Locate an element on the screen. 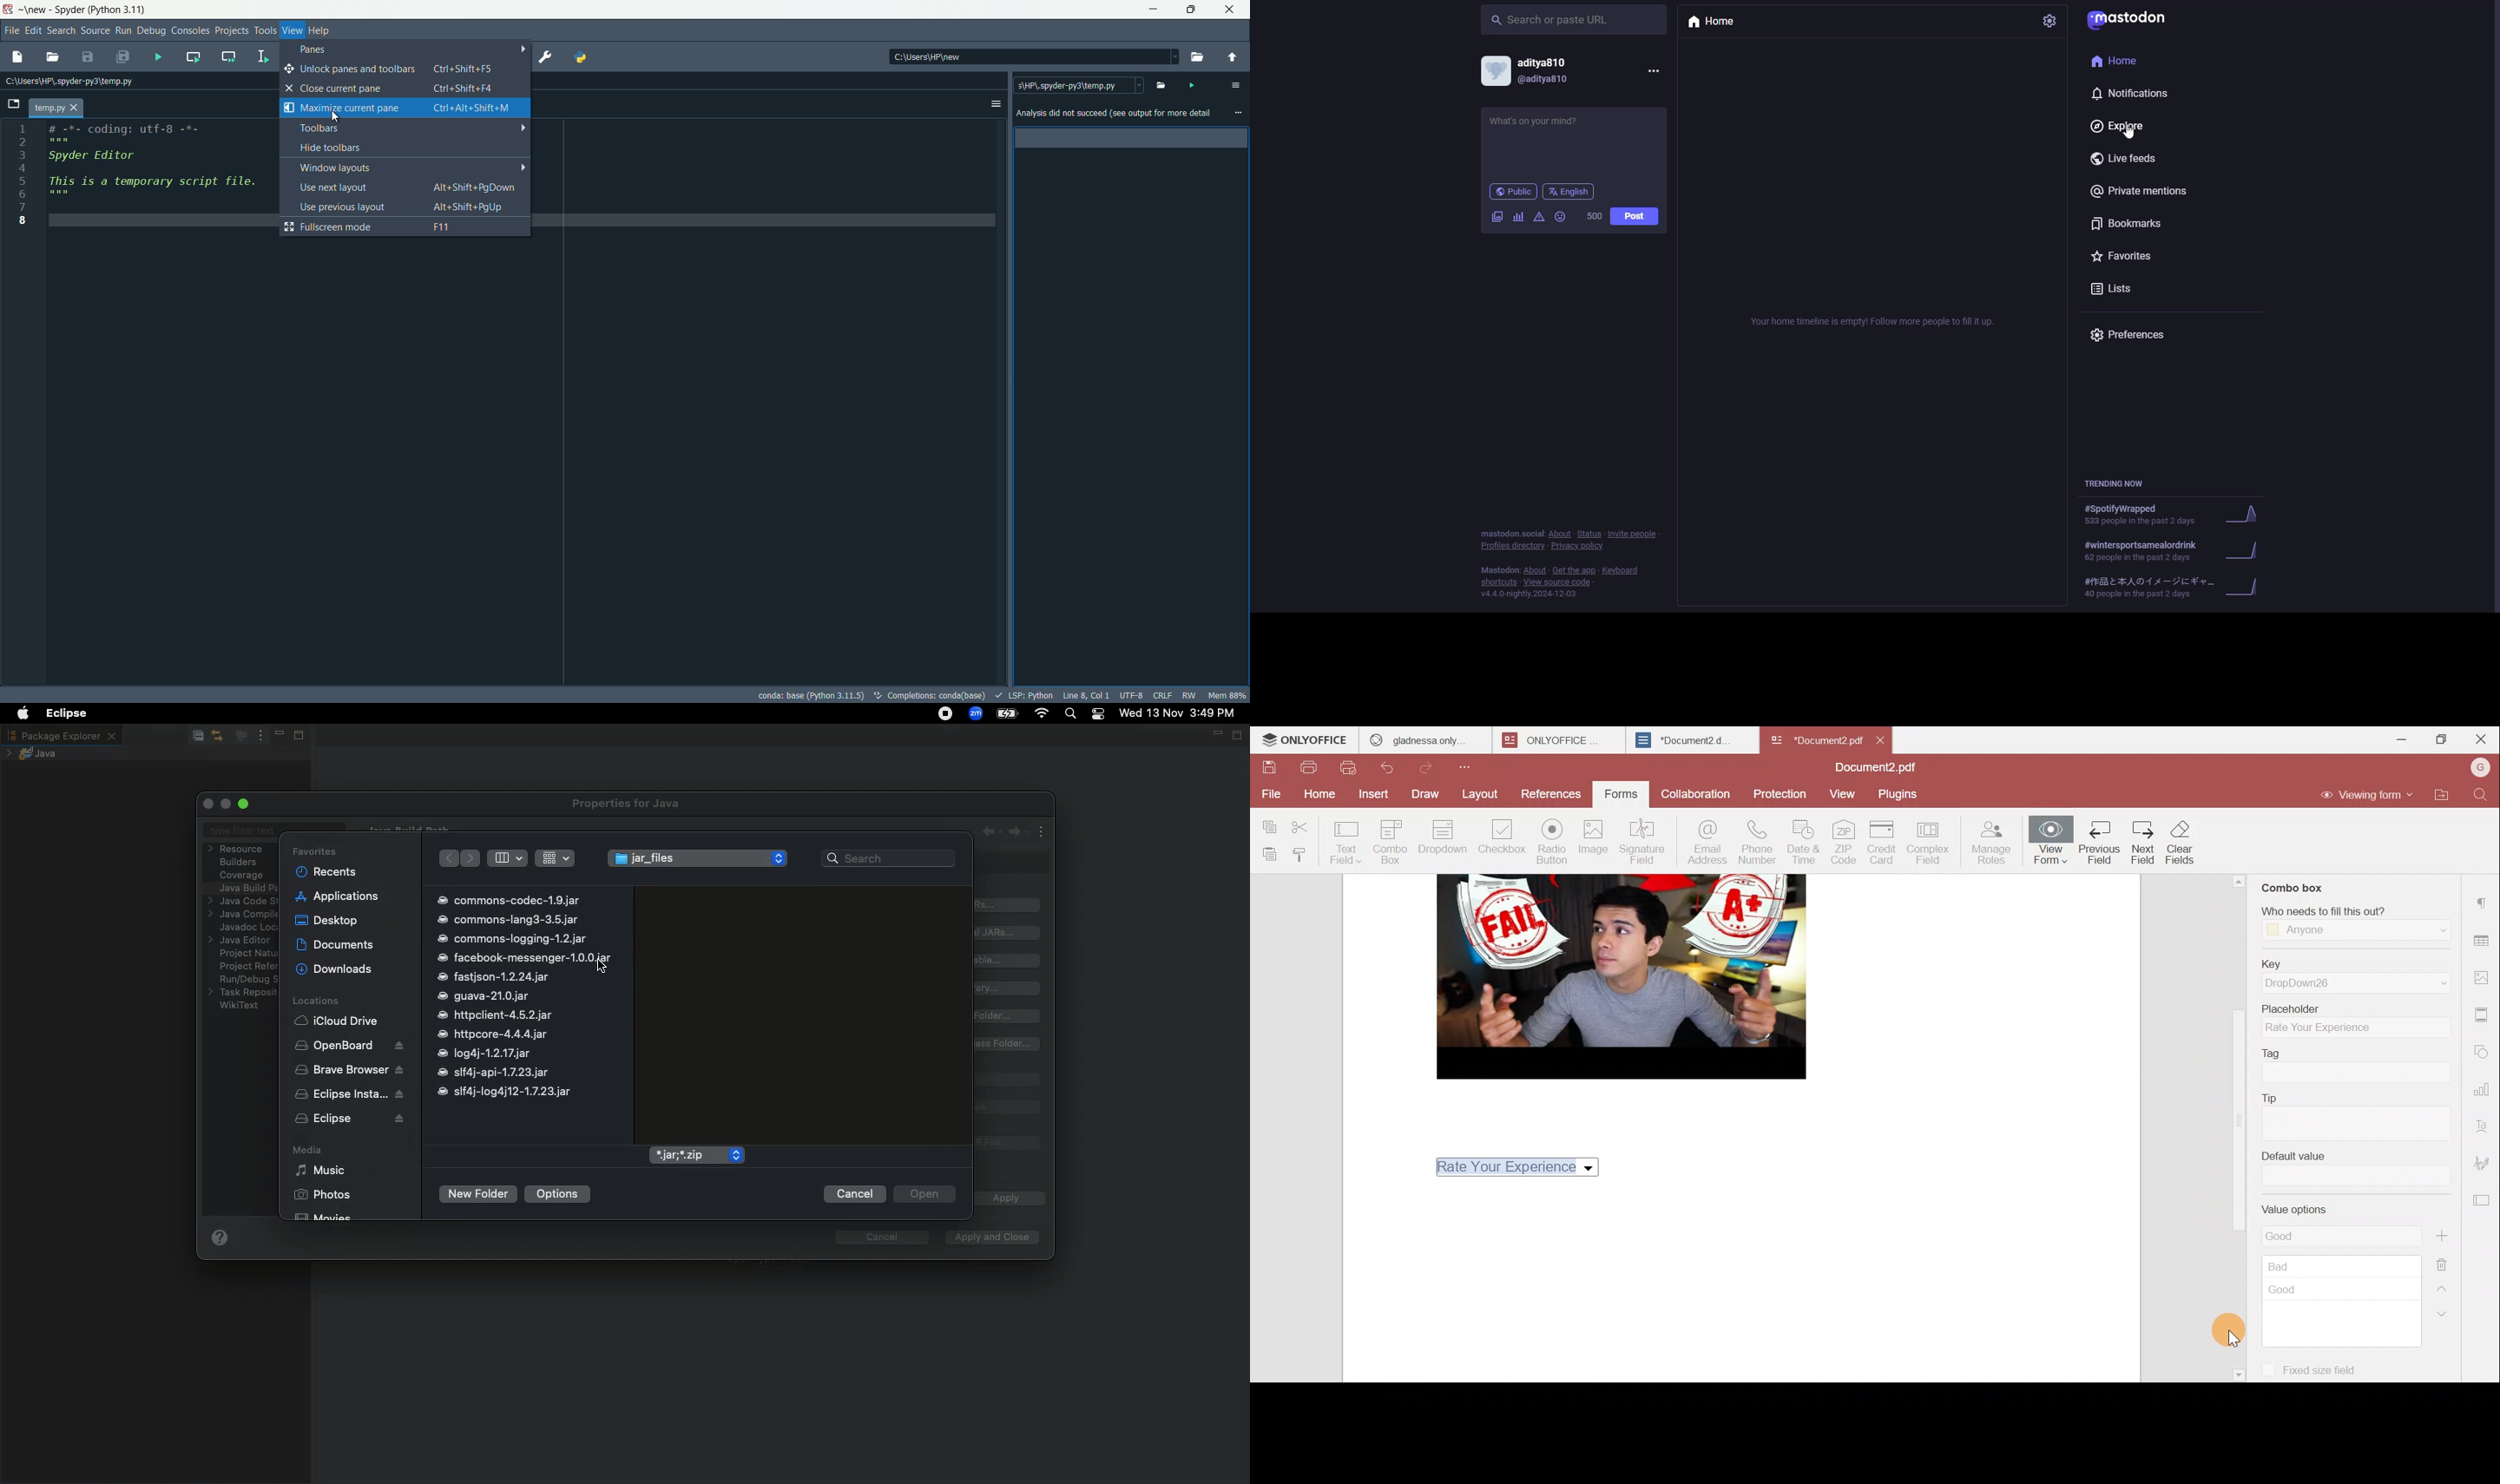  Paste is located at coordinates (1267, 854).